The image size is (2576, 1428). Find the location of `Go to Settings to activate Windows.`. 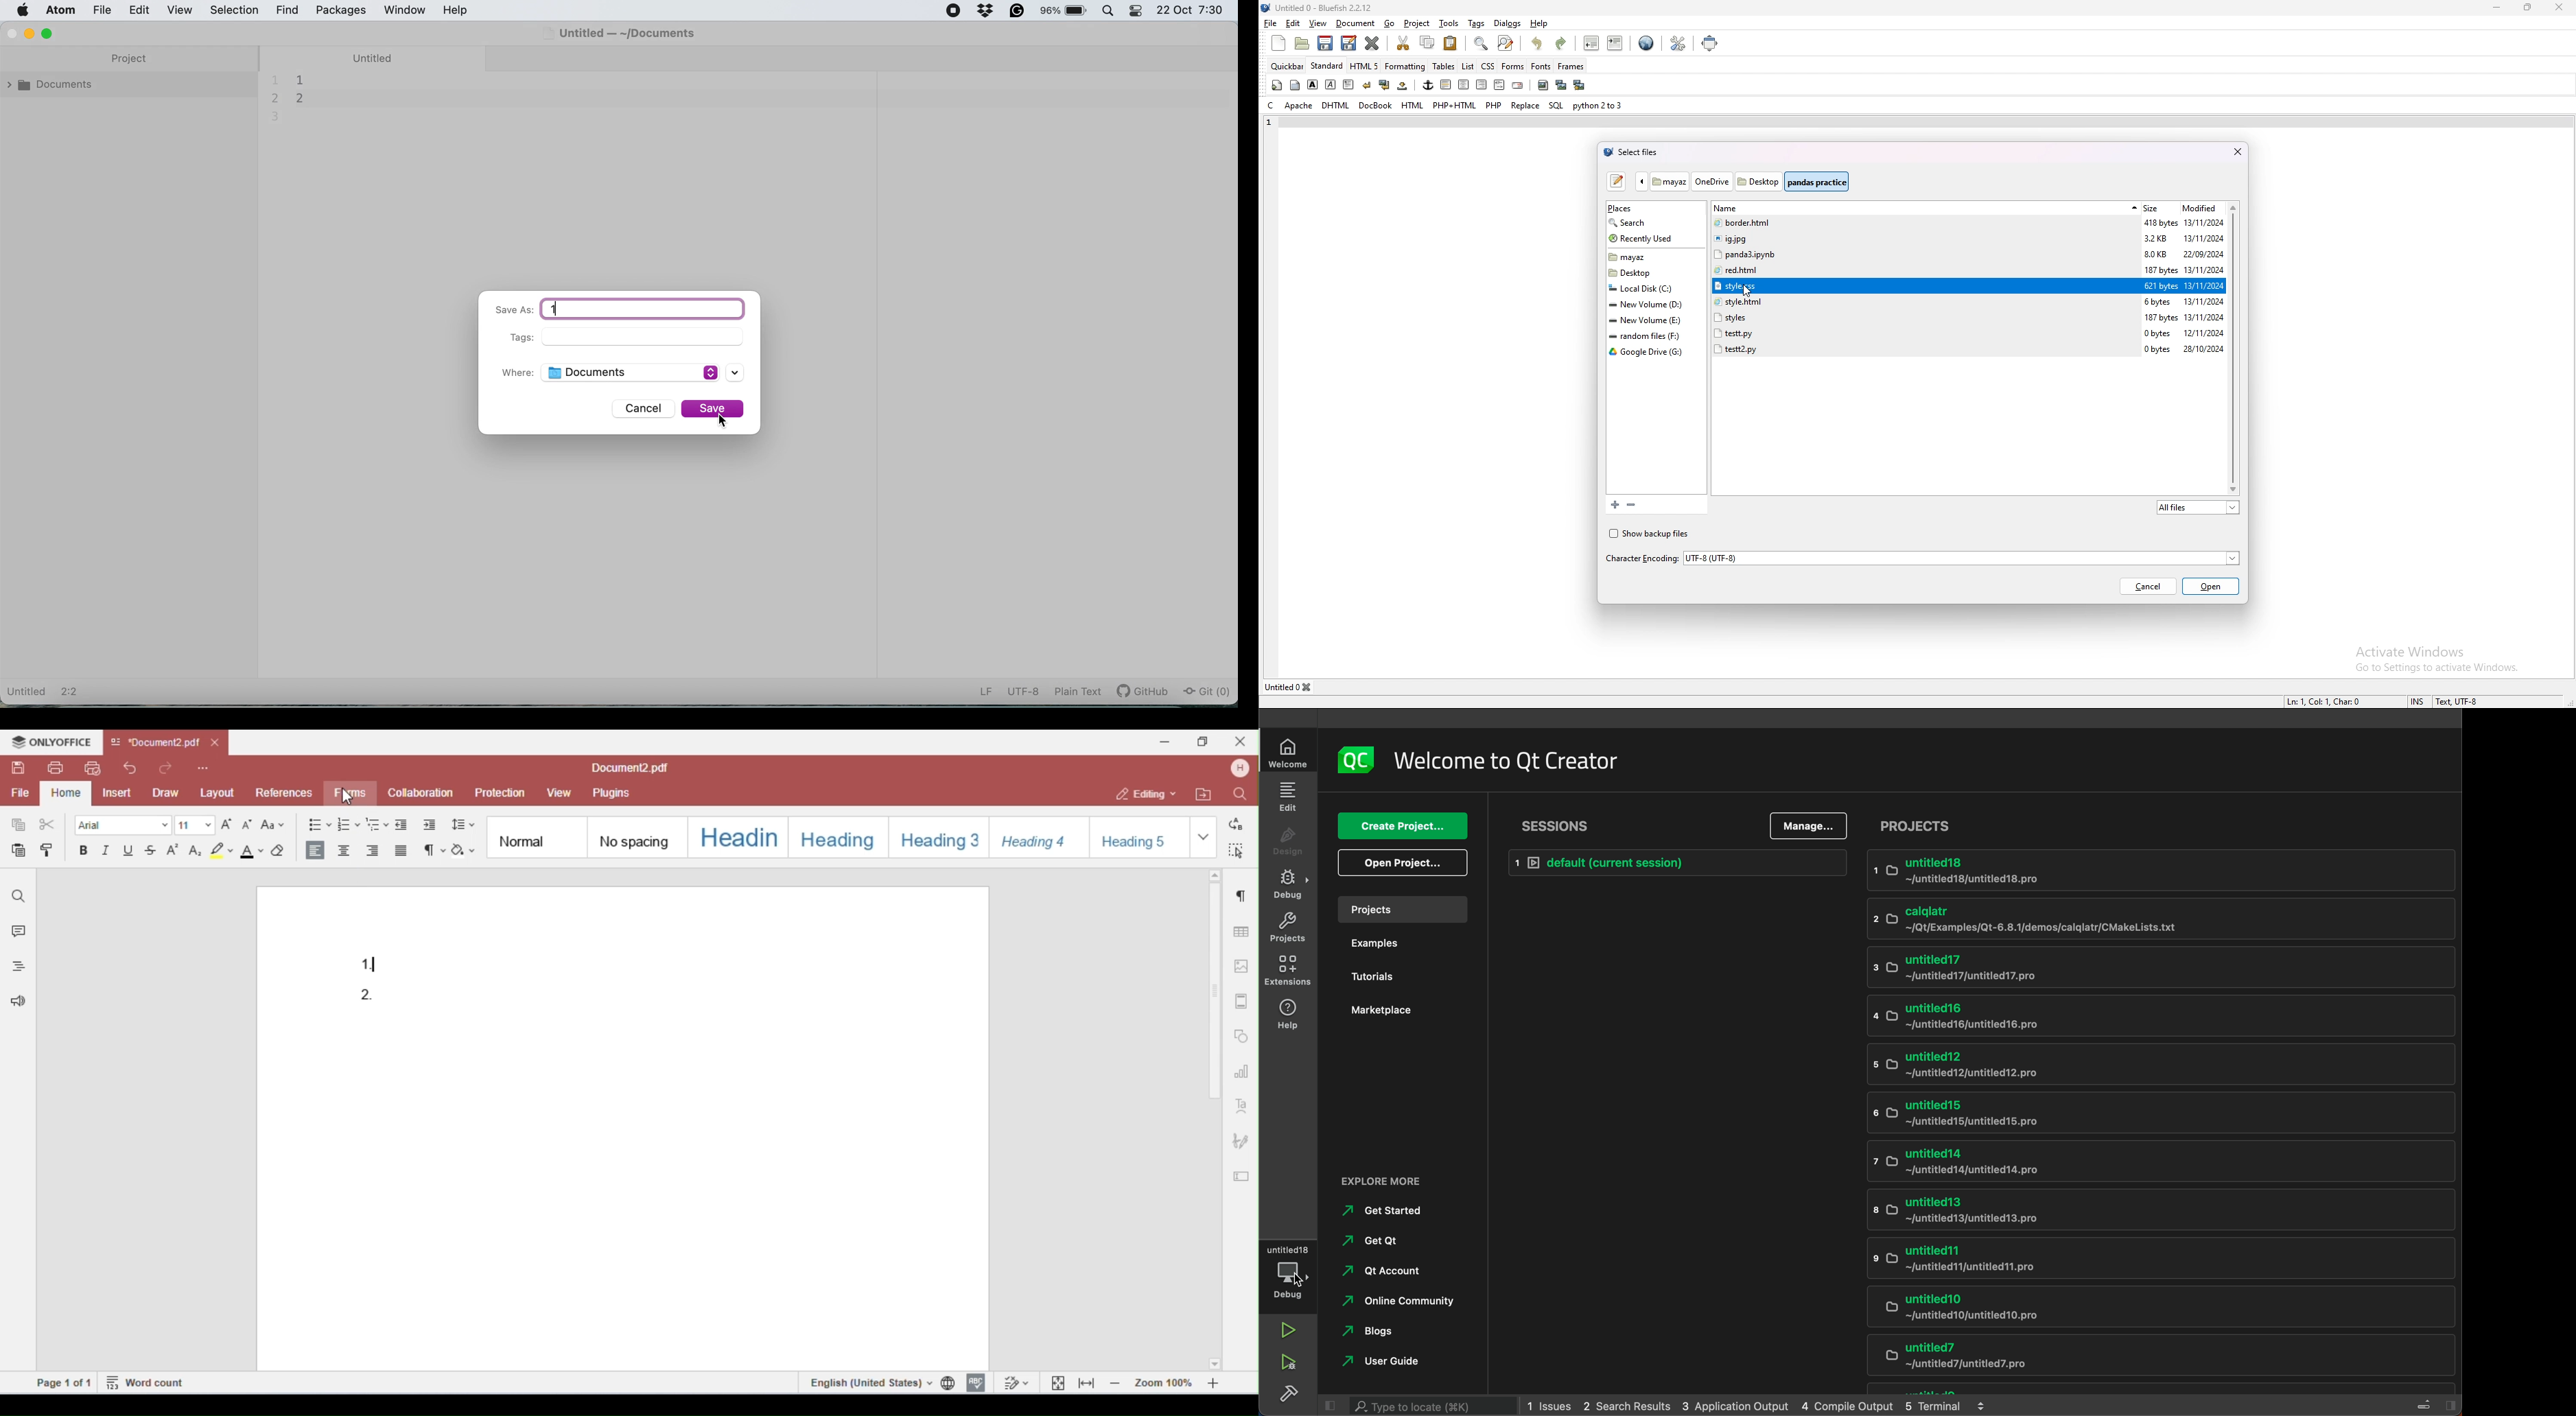

Go to Settings to activate Windows. is located at coordinates (2440, 669).